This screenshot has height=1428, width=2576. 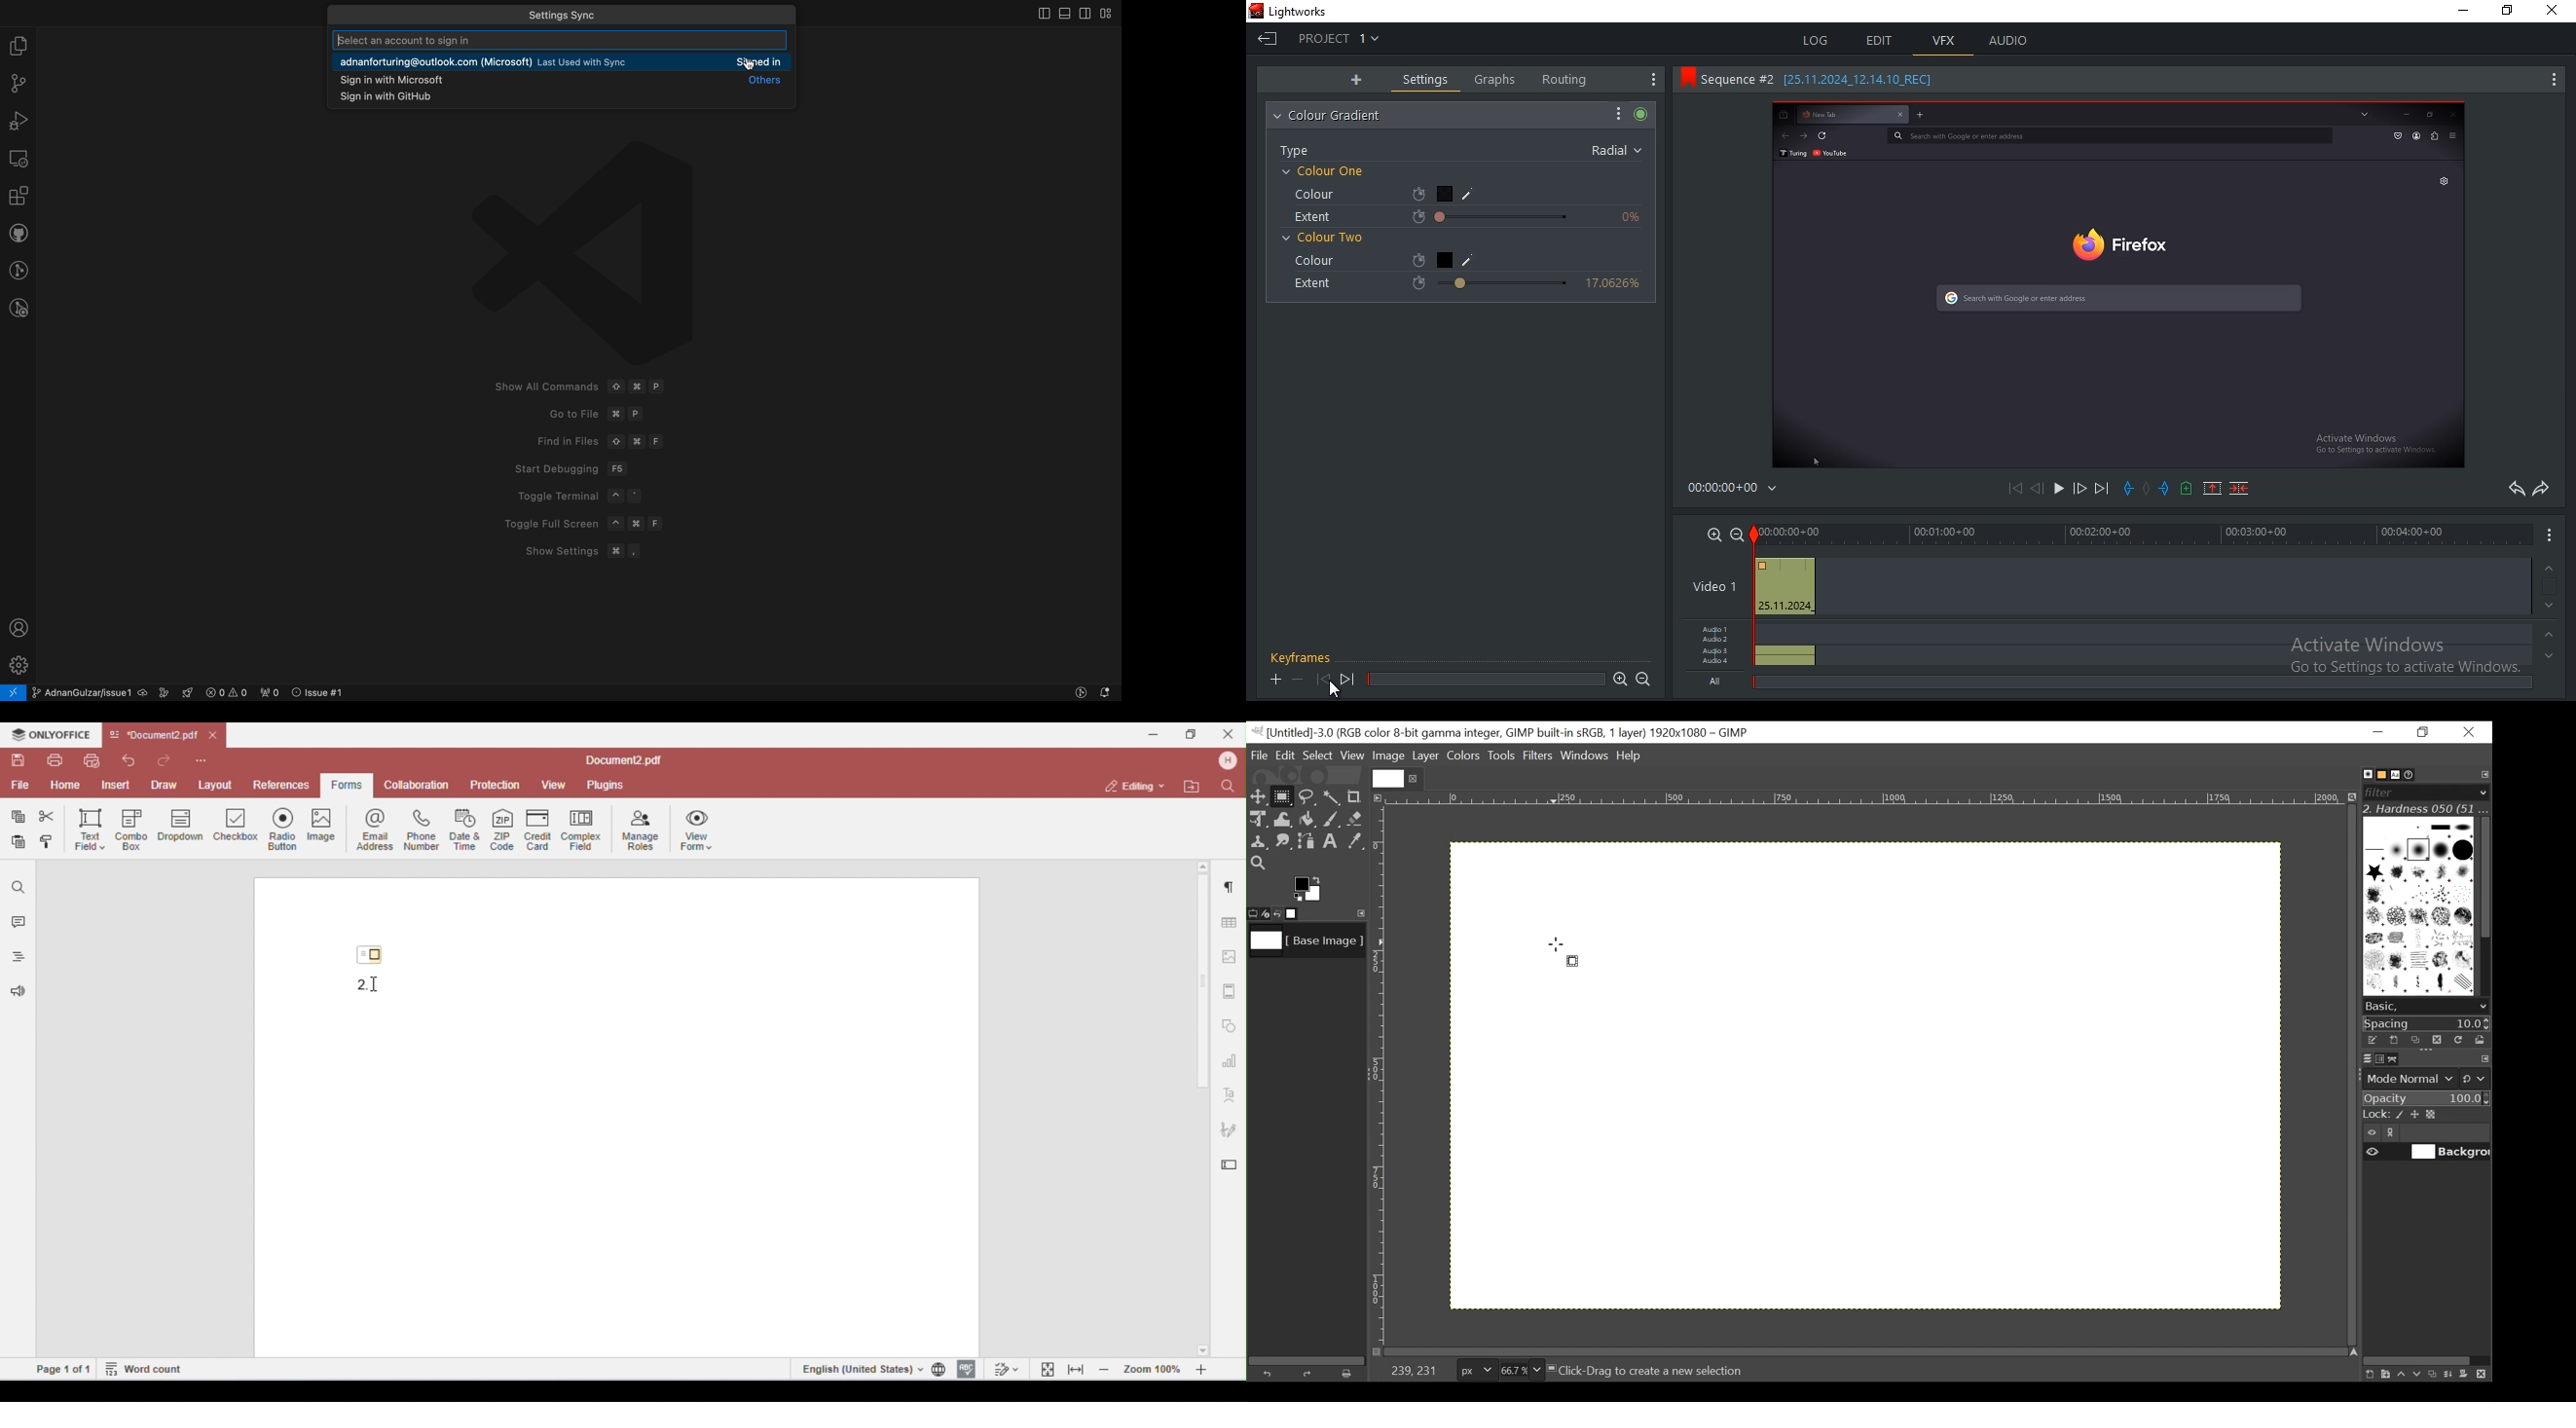 What do you see at coordinates (2425, 1077) in the screenshot?
I see `Mode normal` at bounding box center [2425, 1077].